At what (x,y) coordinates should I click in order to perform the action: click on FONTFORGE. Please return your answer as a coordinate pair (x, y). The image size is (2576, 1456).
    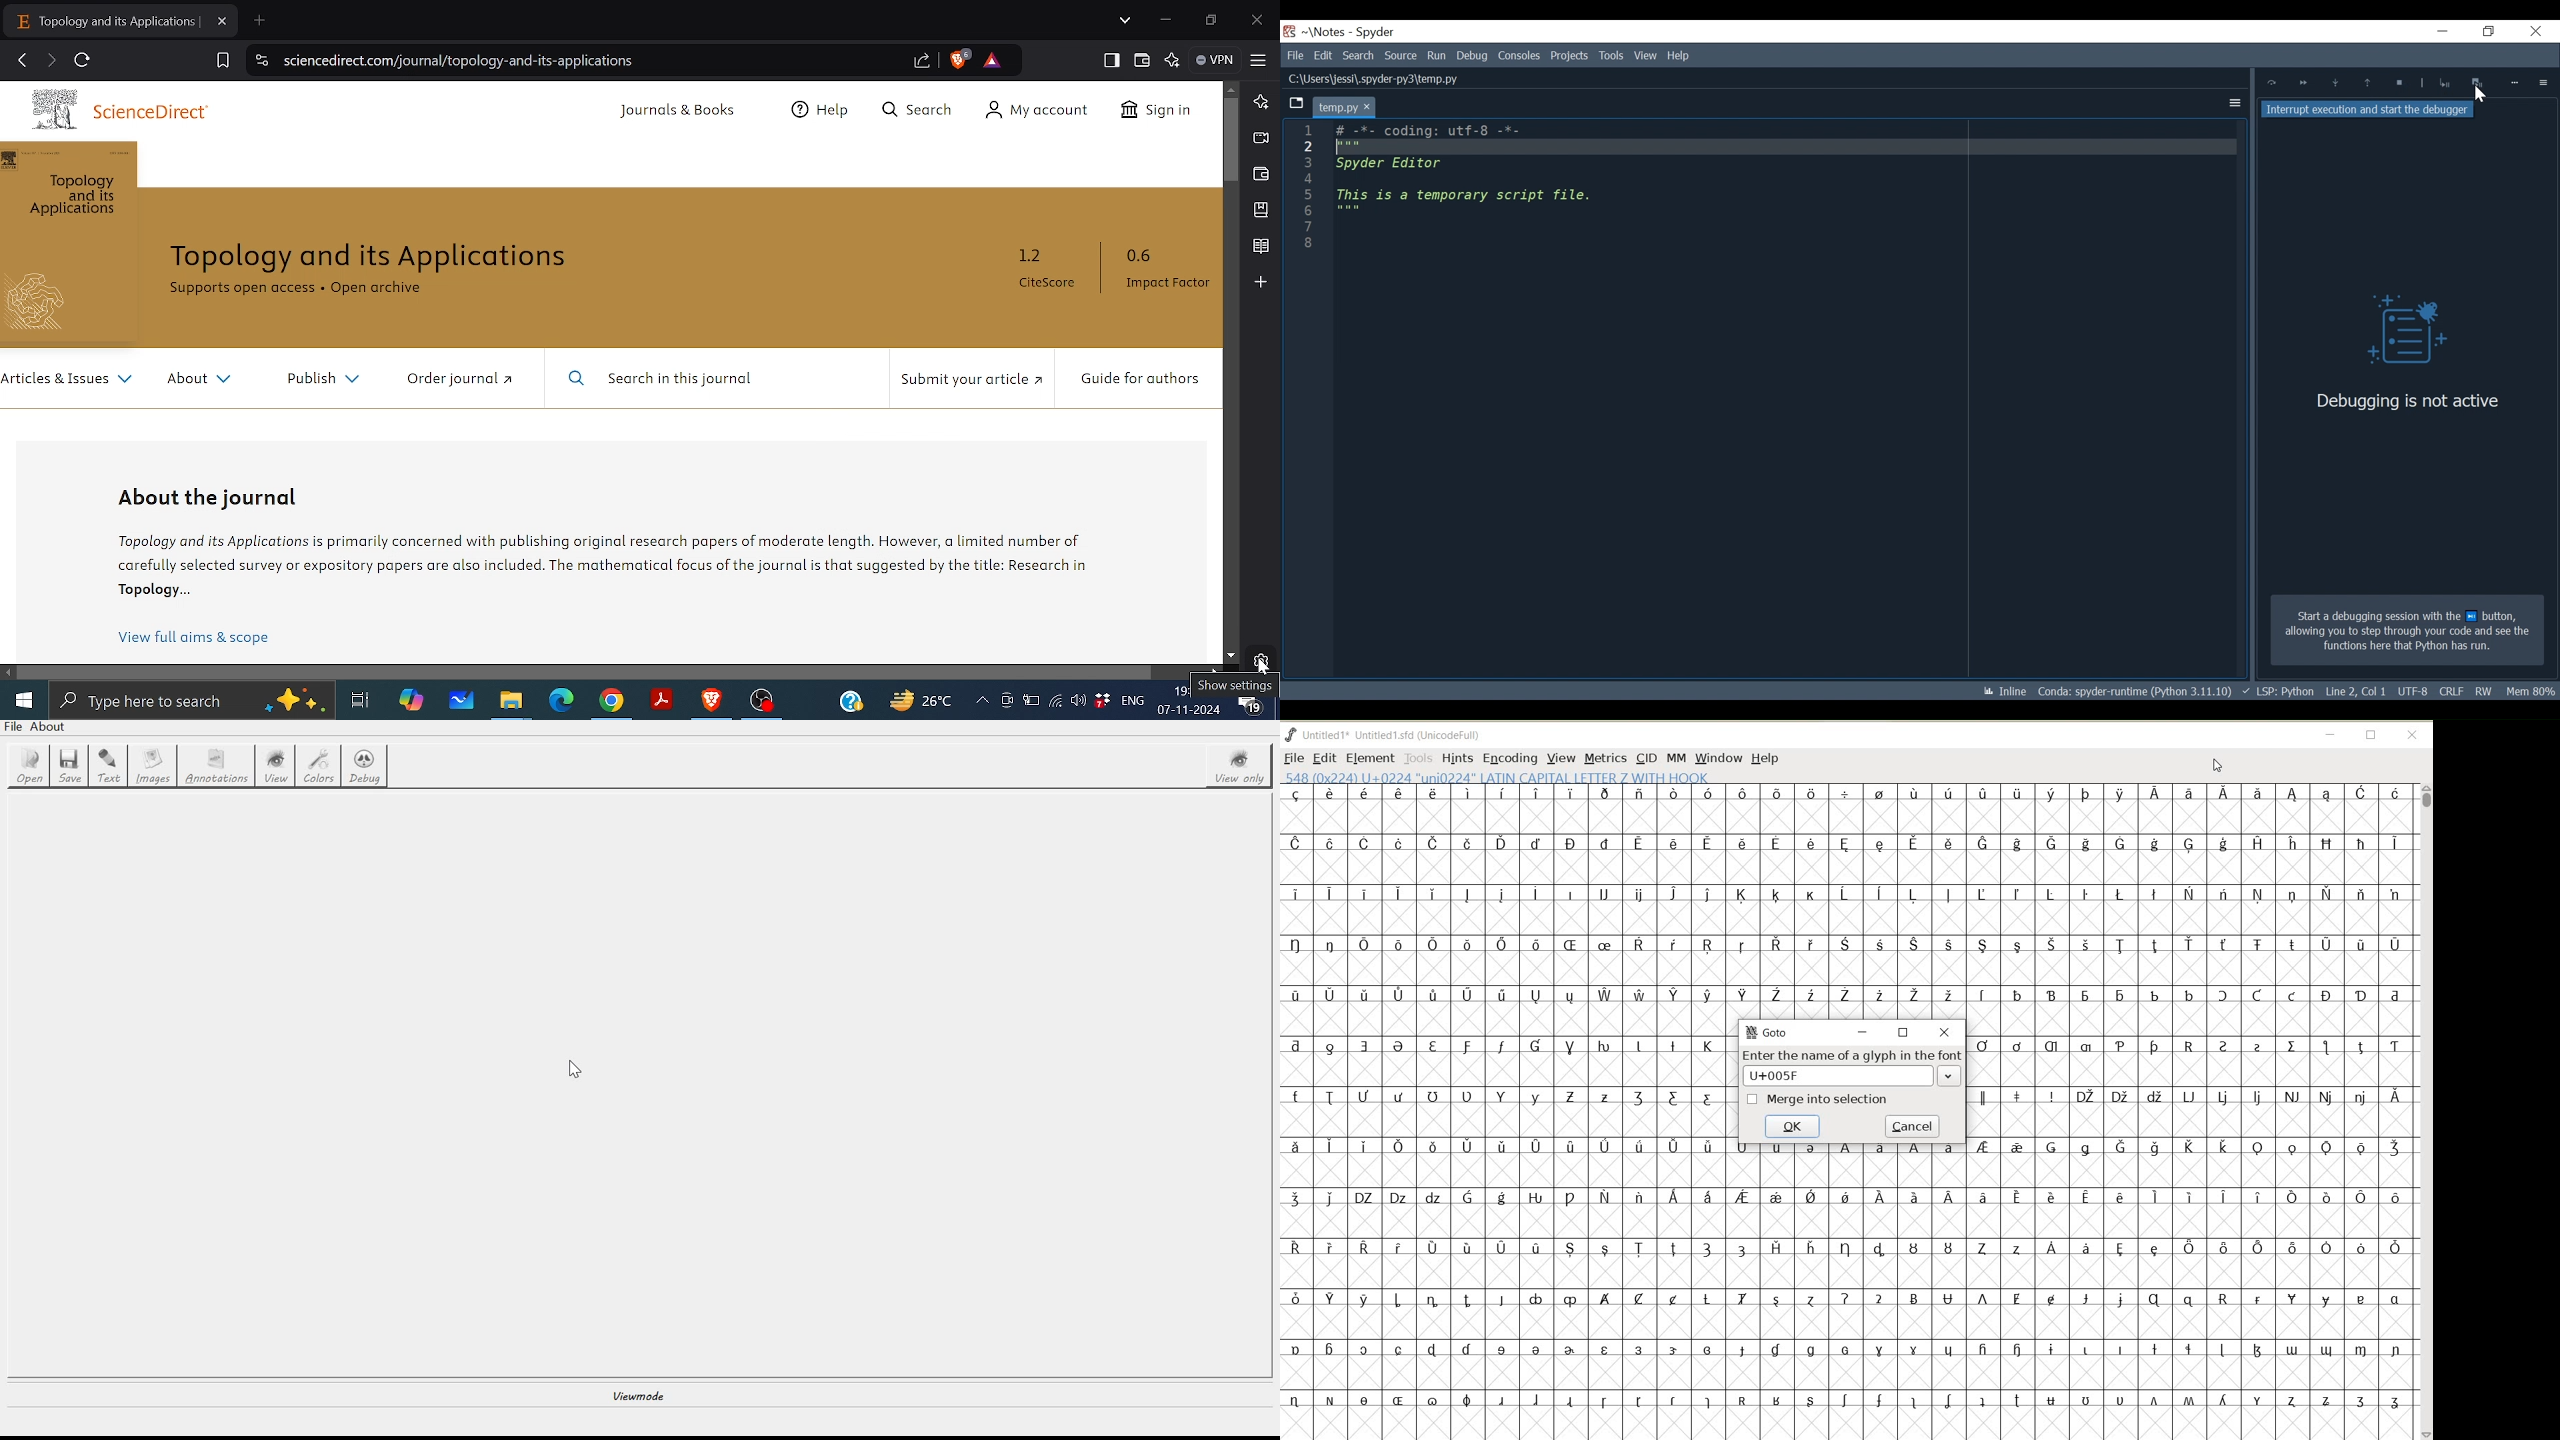
    Looking at the image, I should click on (1291, 734).